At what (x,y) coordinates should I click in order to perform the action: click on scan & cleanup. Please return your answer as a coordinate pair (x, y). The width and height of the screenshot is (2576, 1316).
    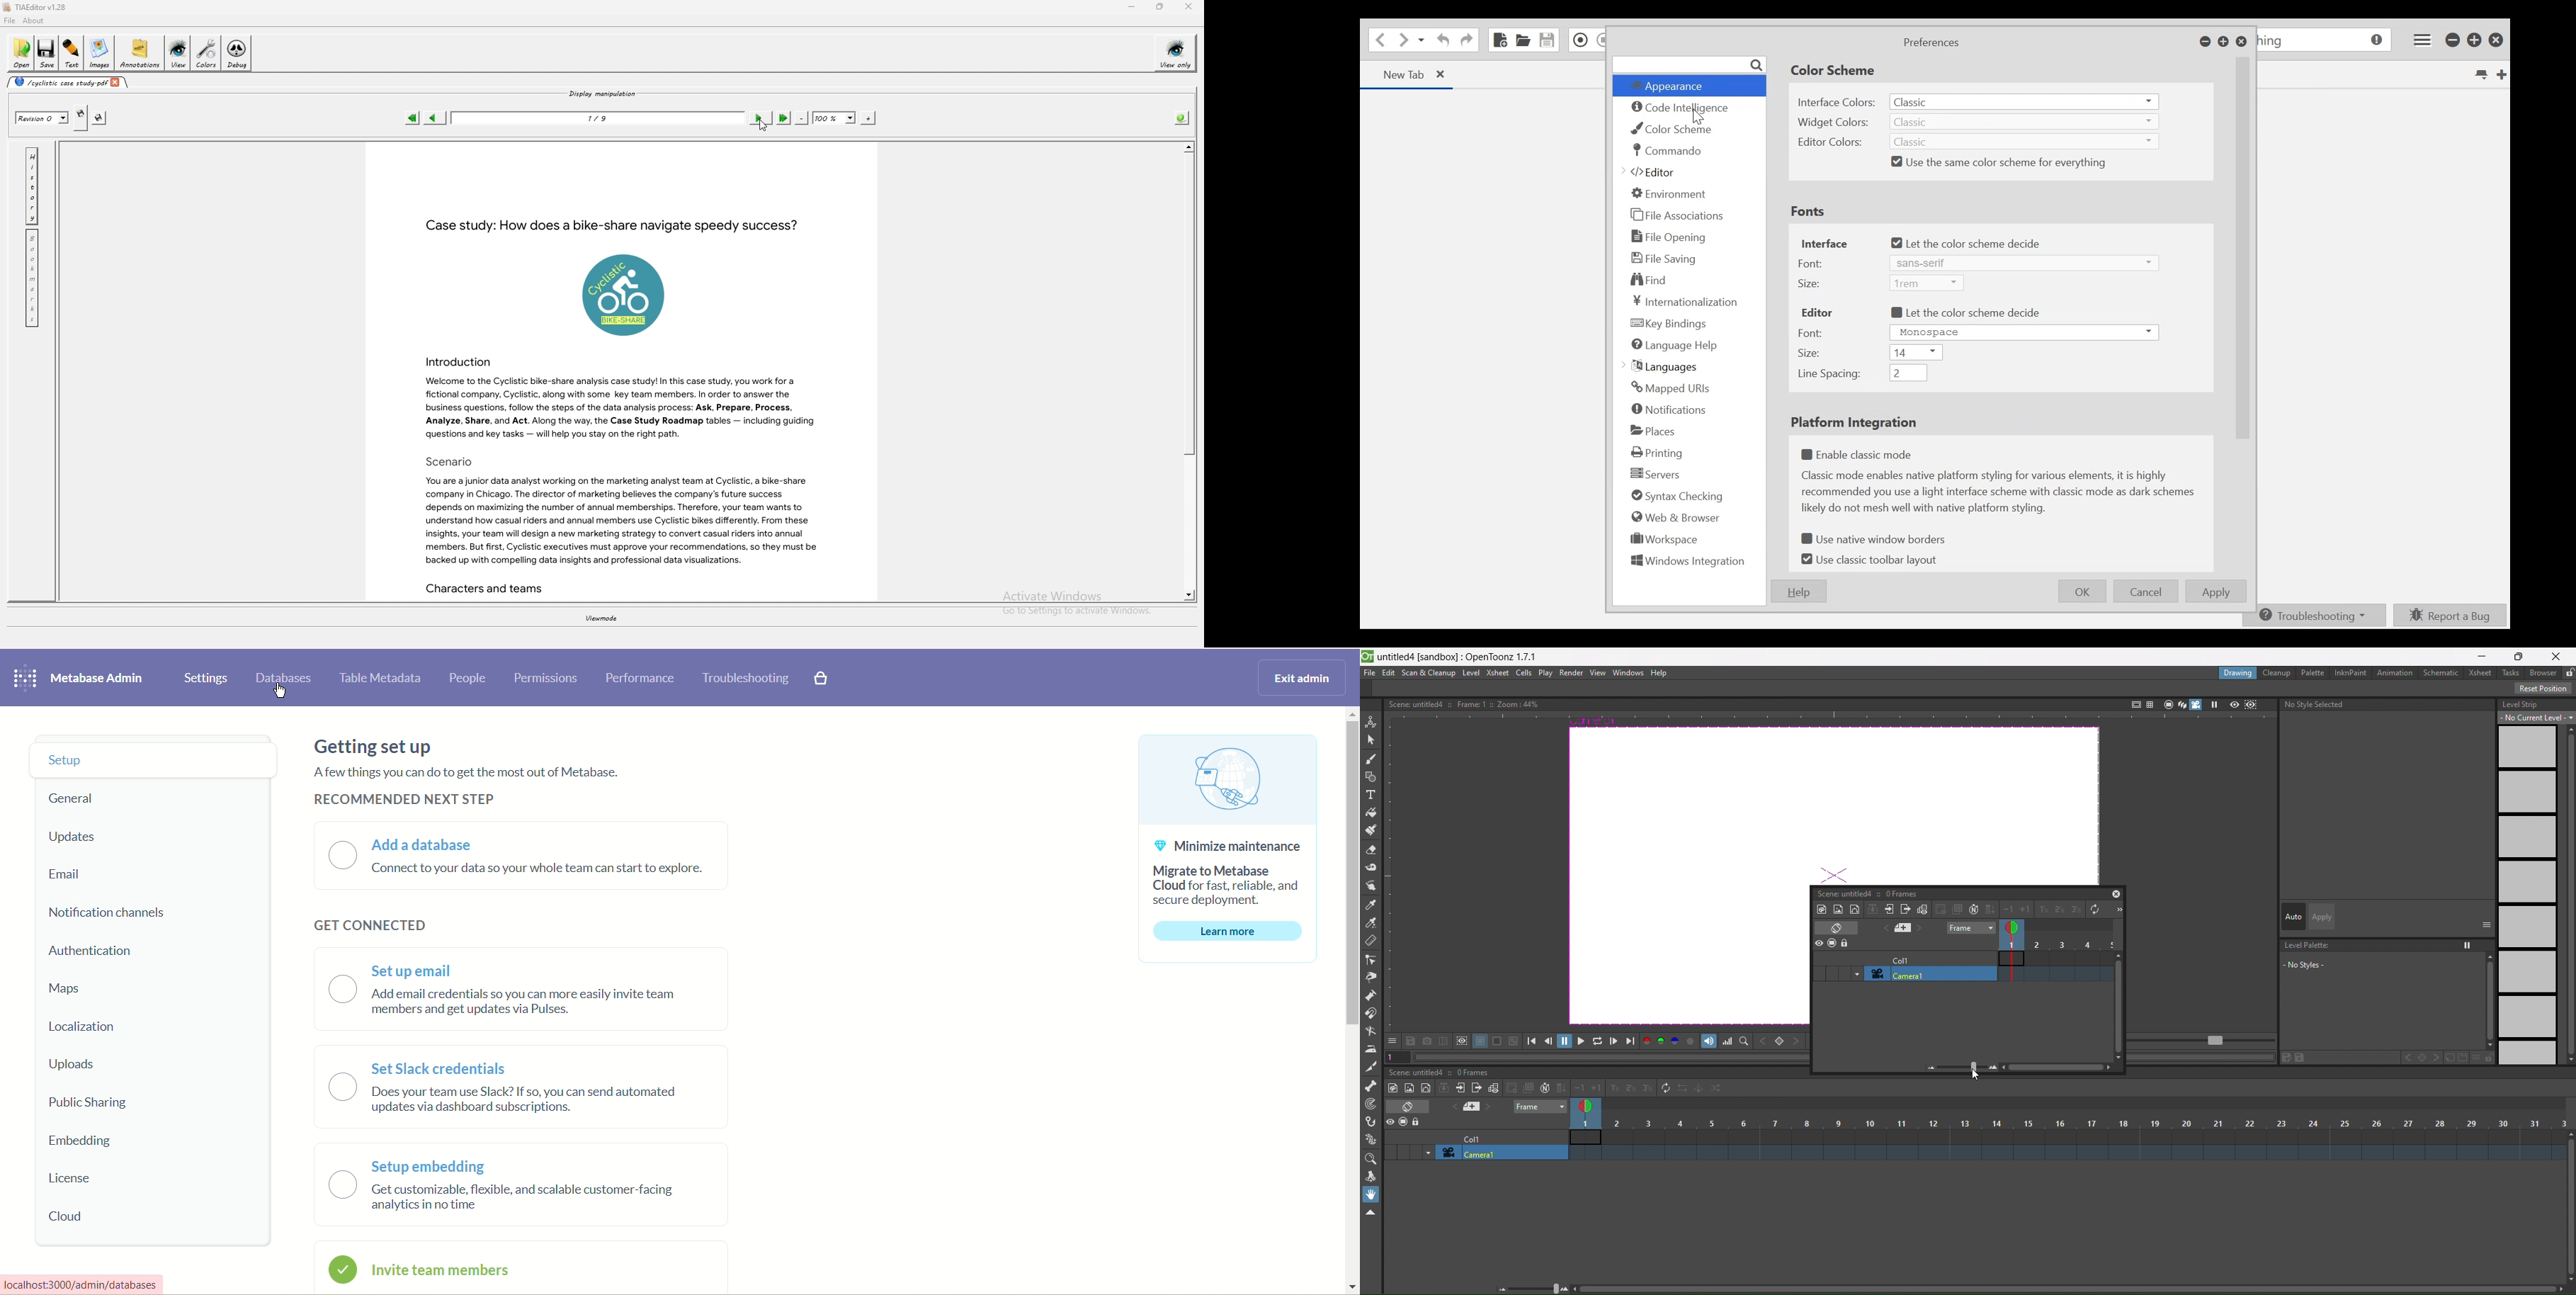
    Looking at the image, I should click on (1429, 673).